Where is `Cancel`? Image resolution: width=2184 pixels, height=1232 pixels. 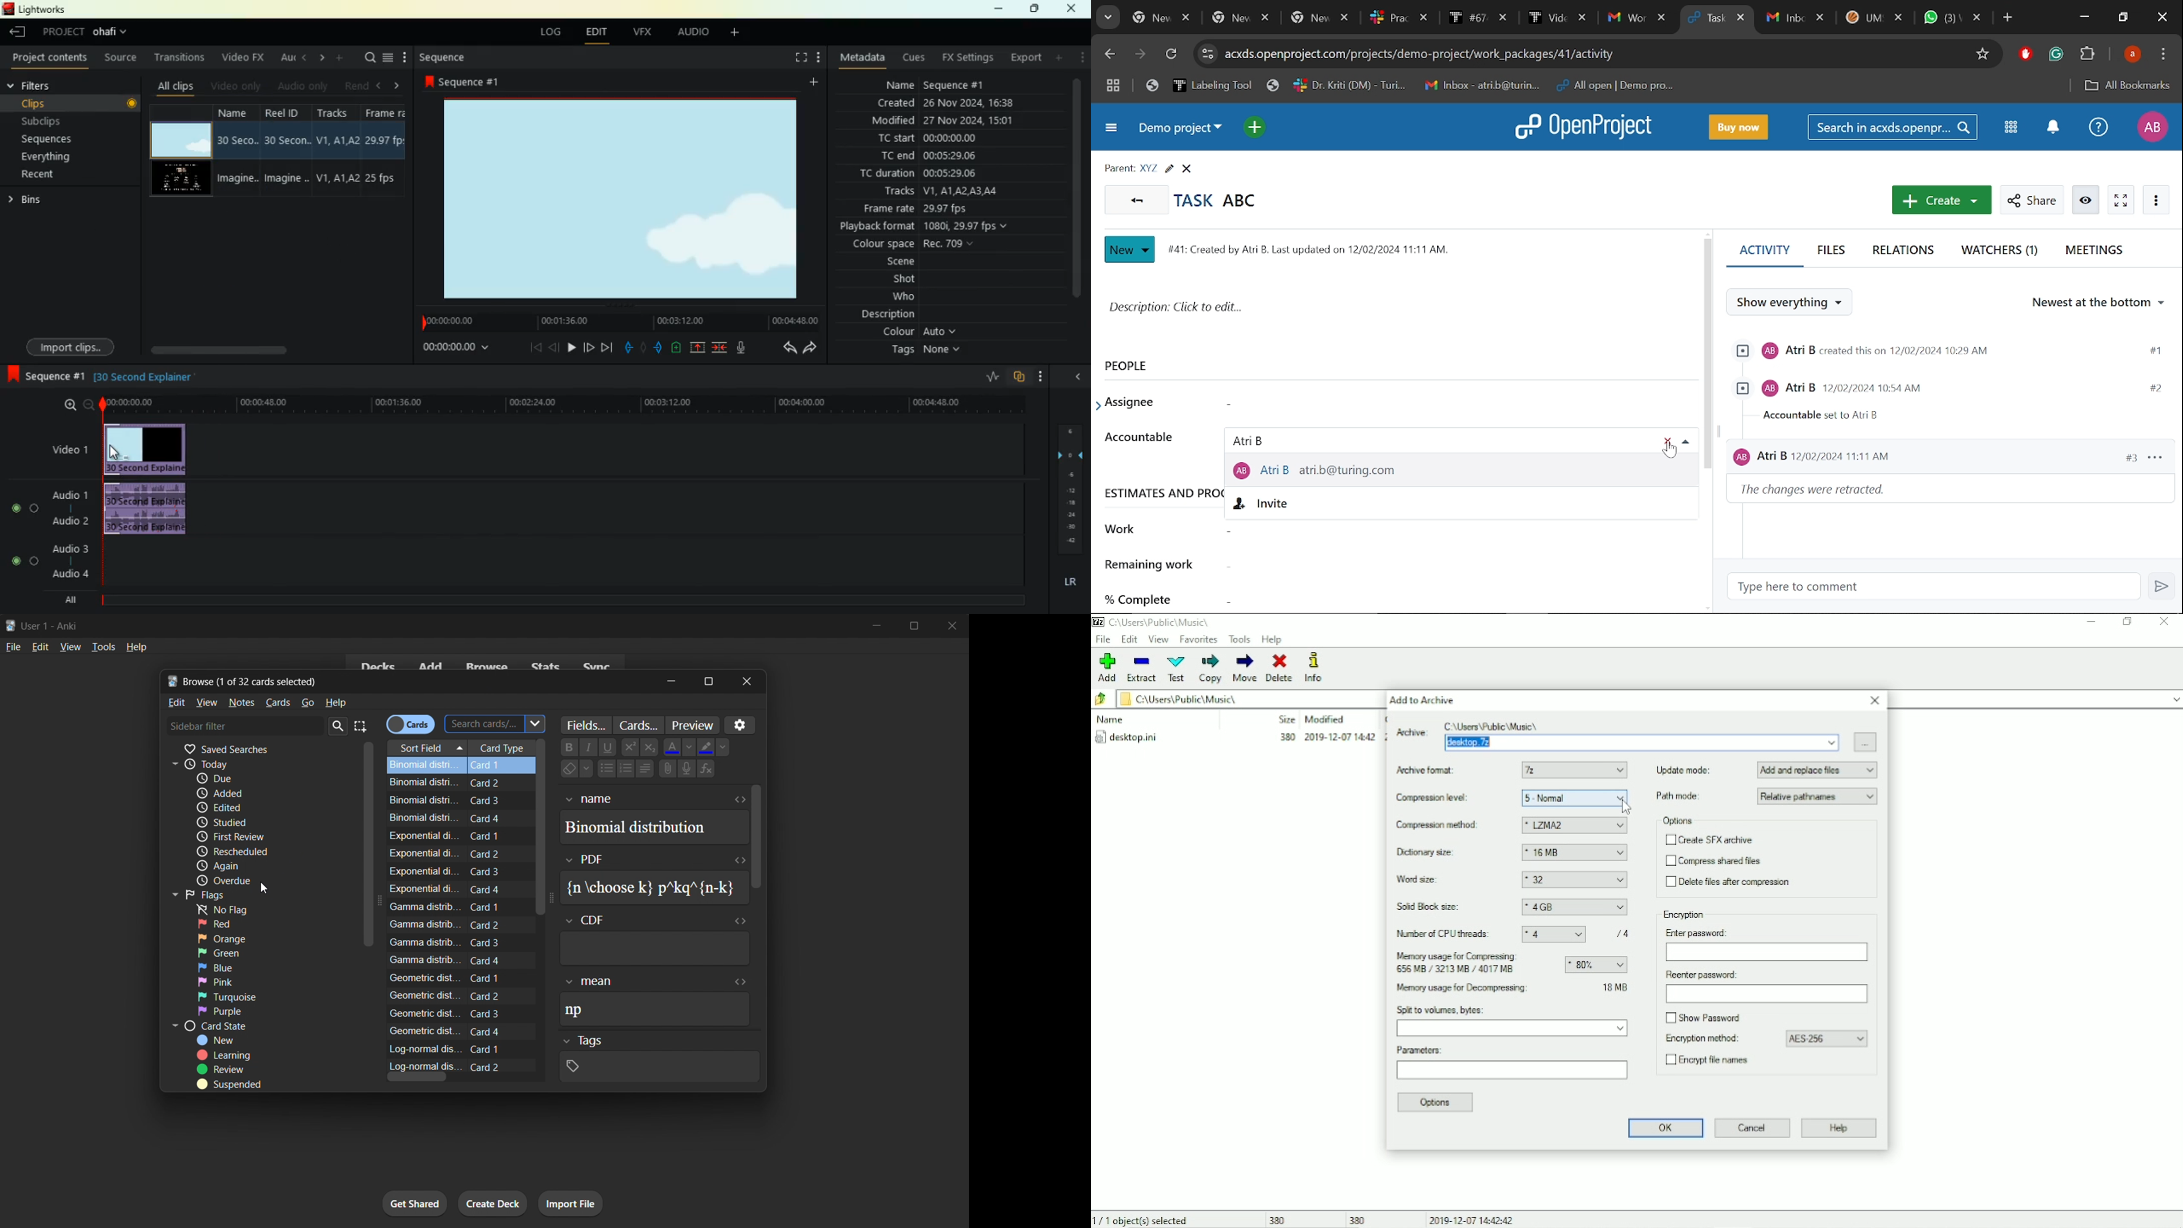
Cancel is located at coordinates (1753, 1128).